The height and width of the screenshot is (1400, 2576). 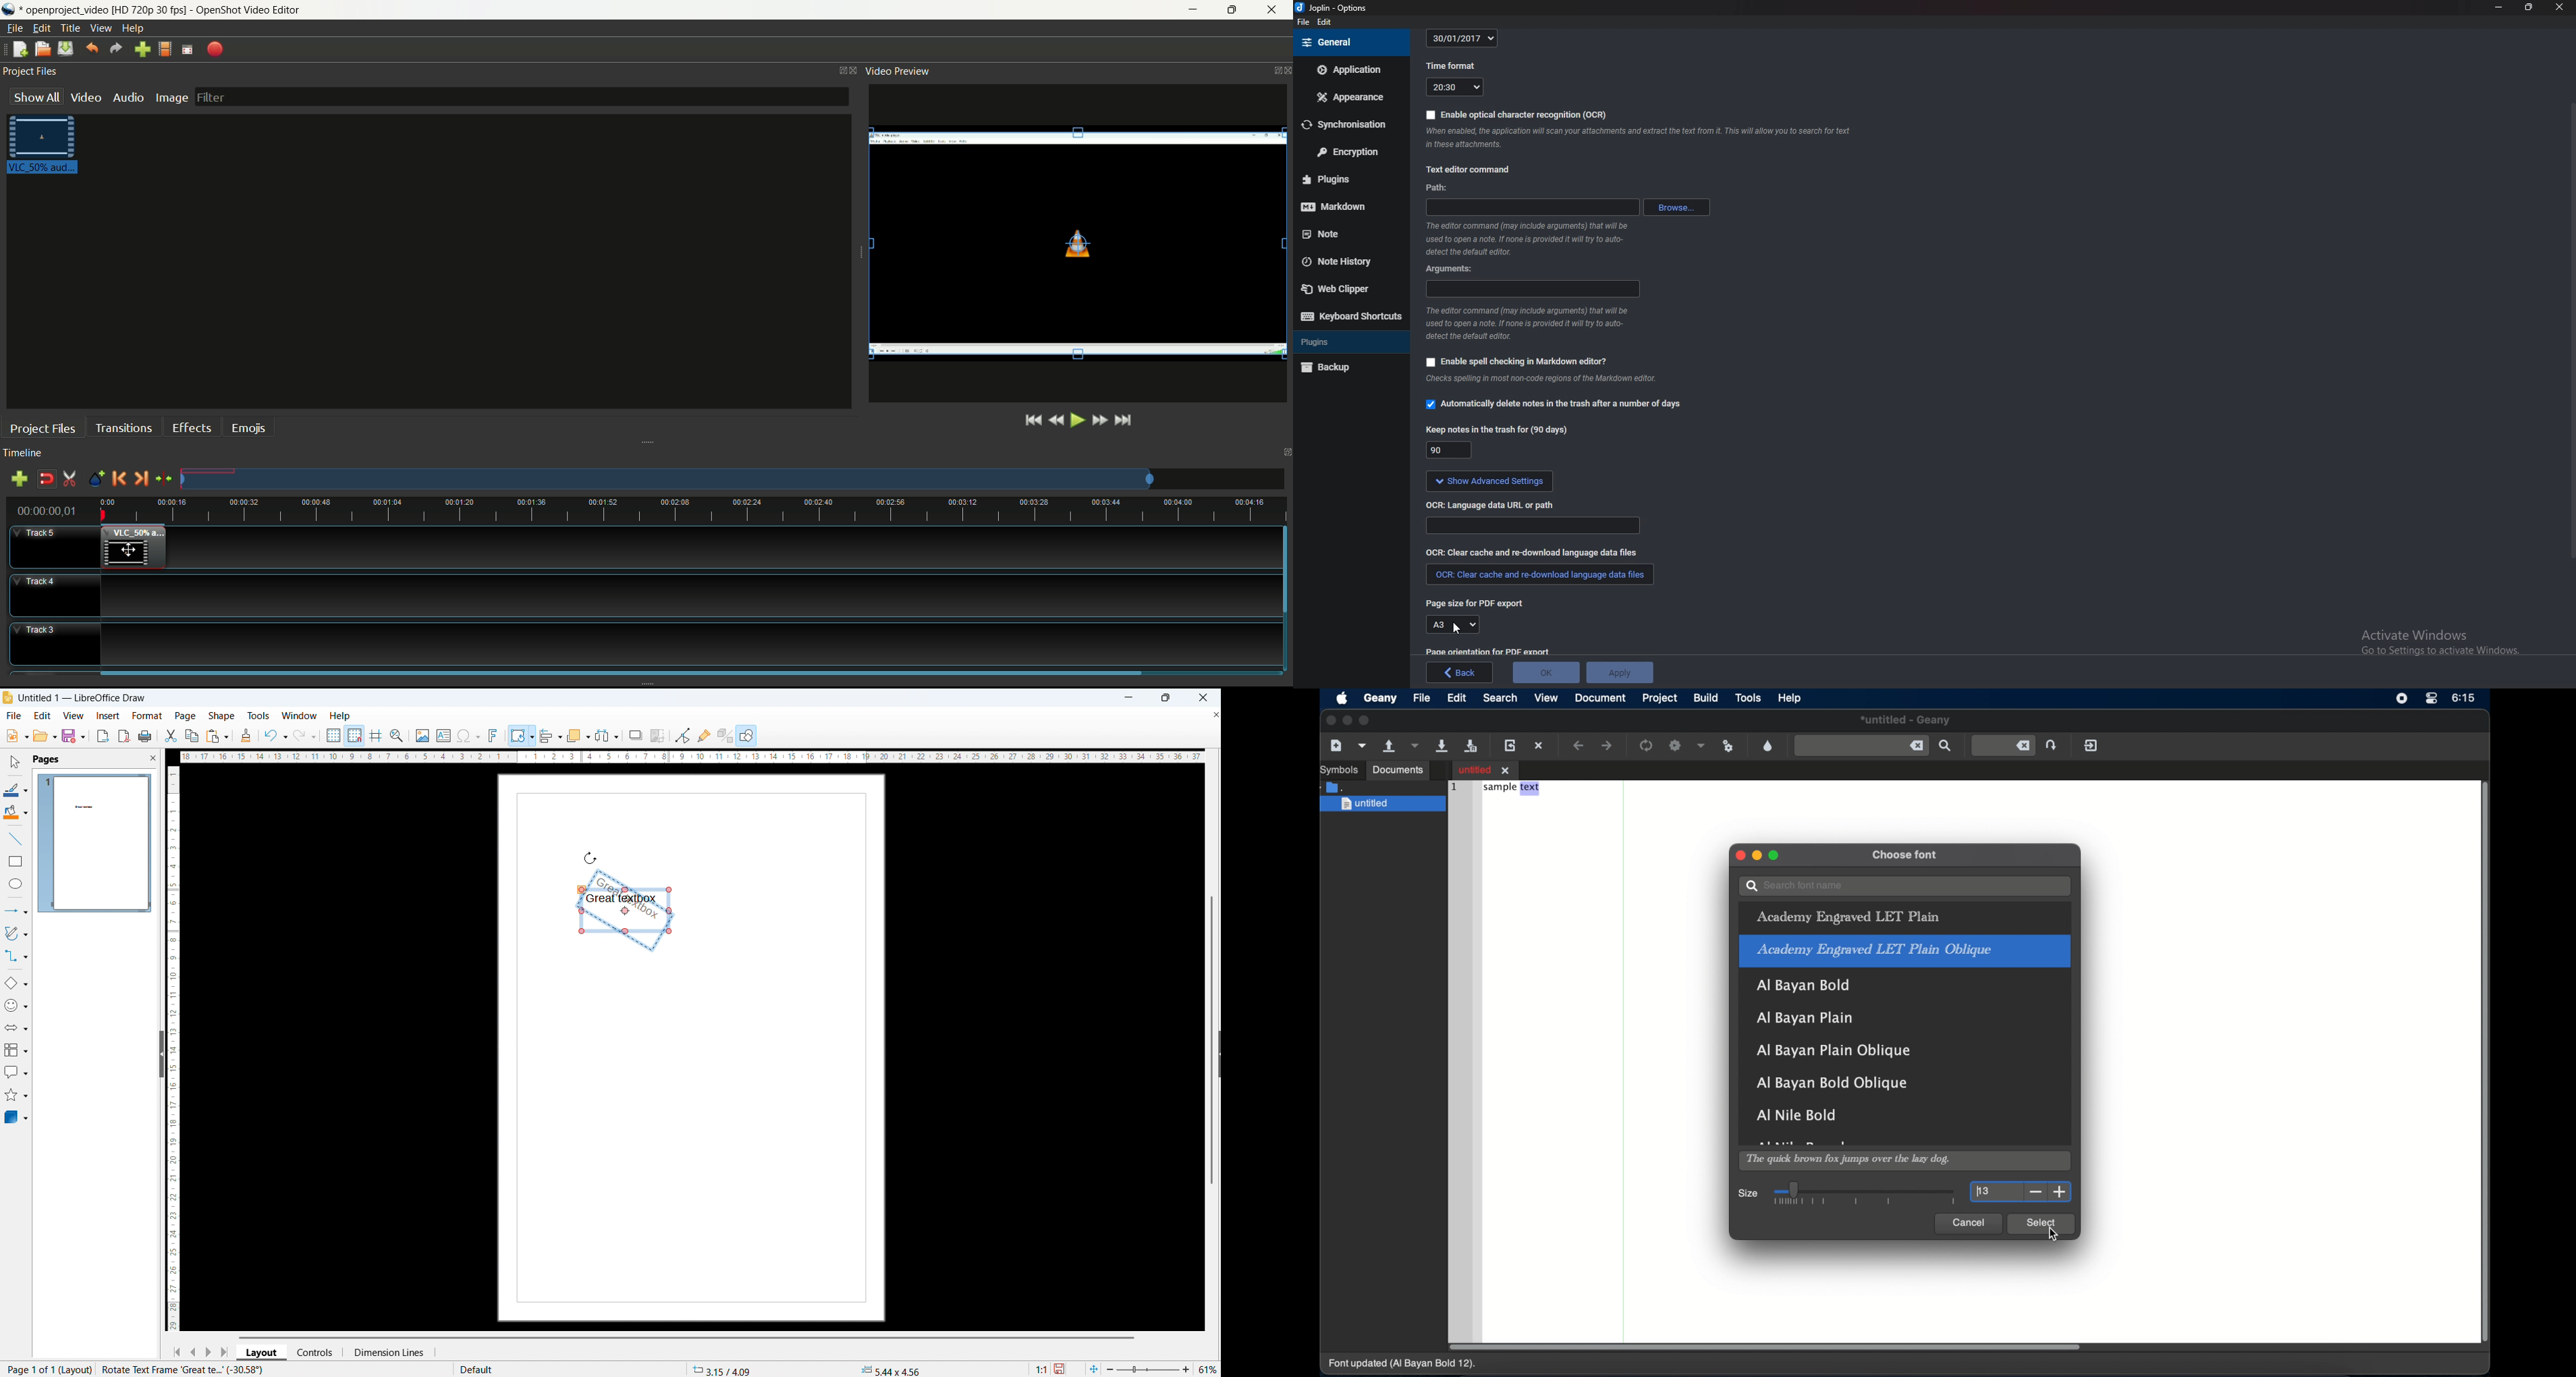 What do you see at coordinates (95, 843) in the screenshot?
I see `page 1` at bounding box center [95, 843].